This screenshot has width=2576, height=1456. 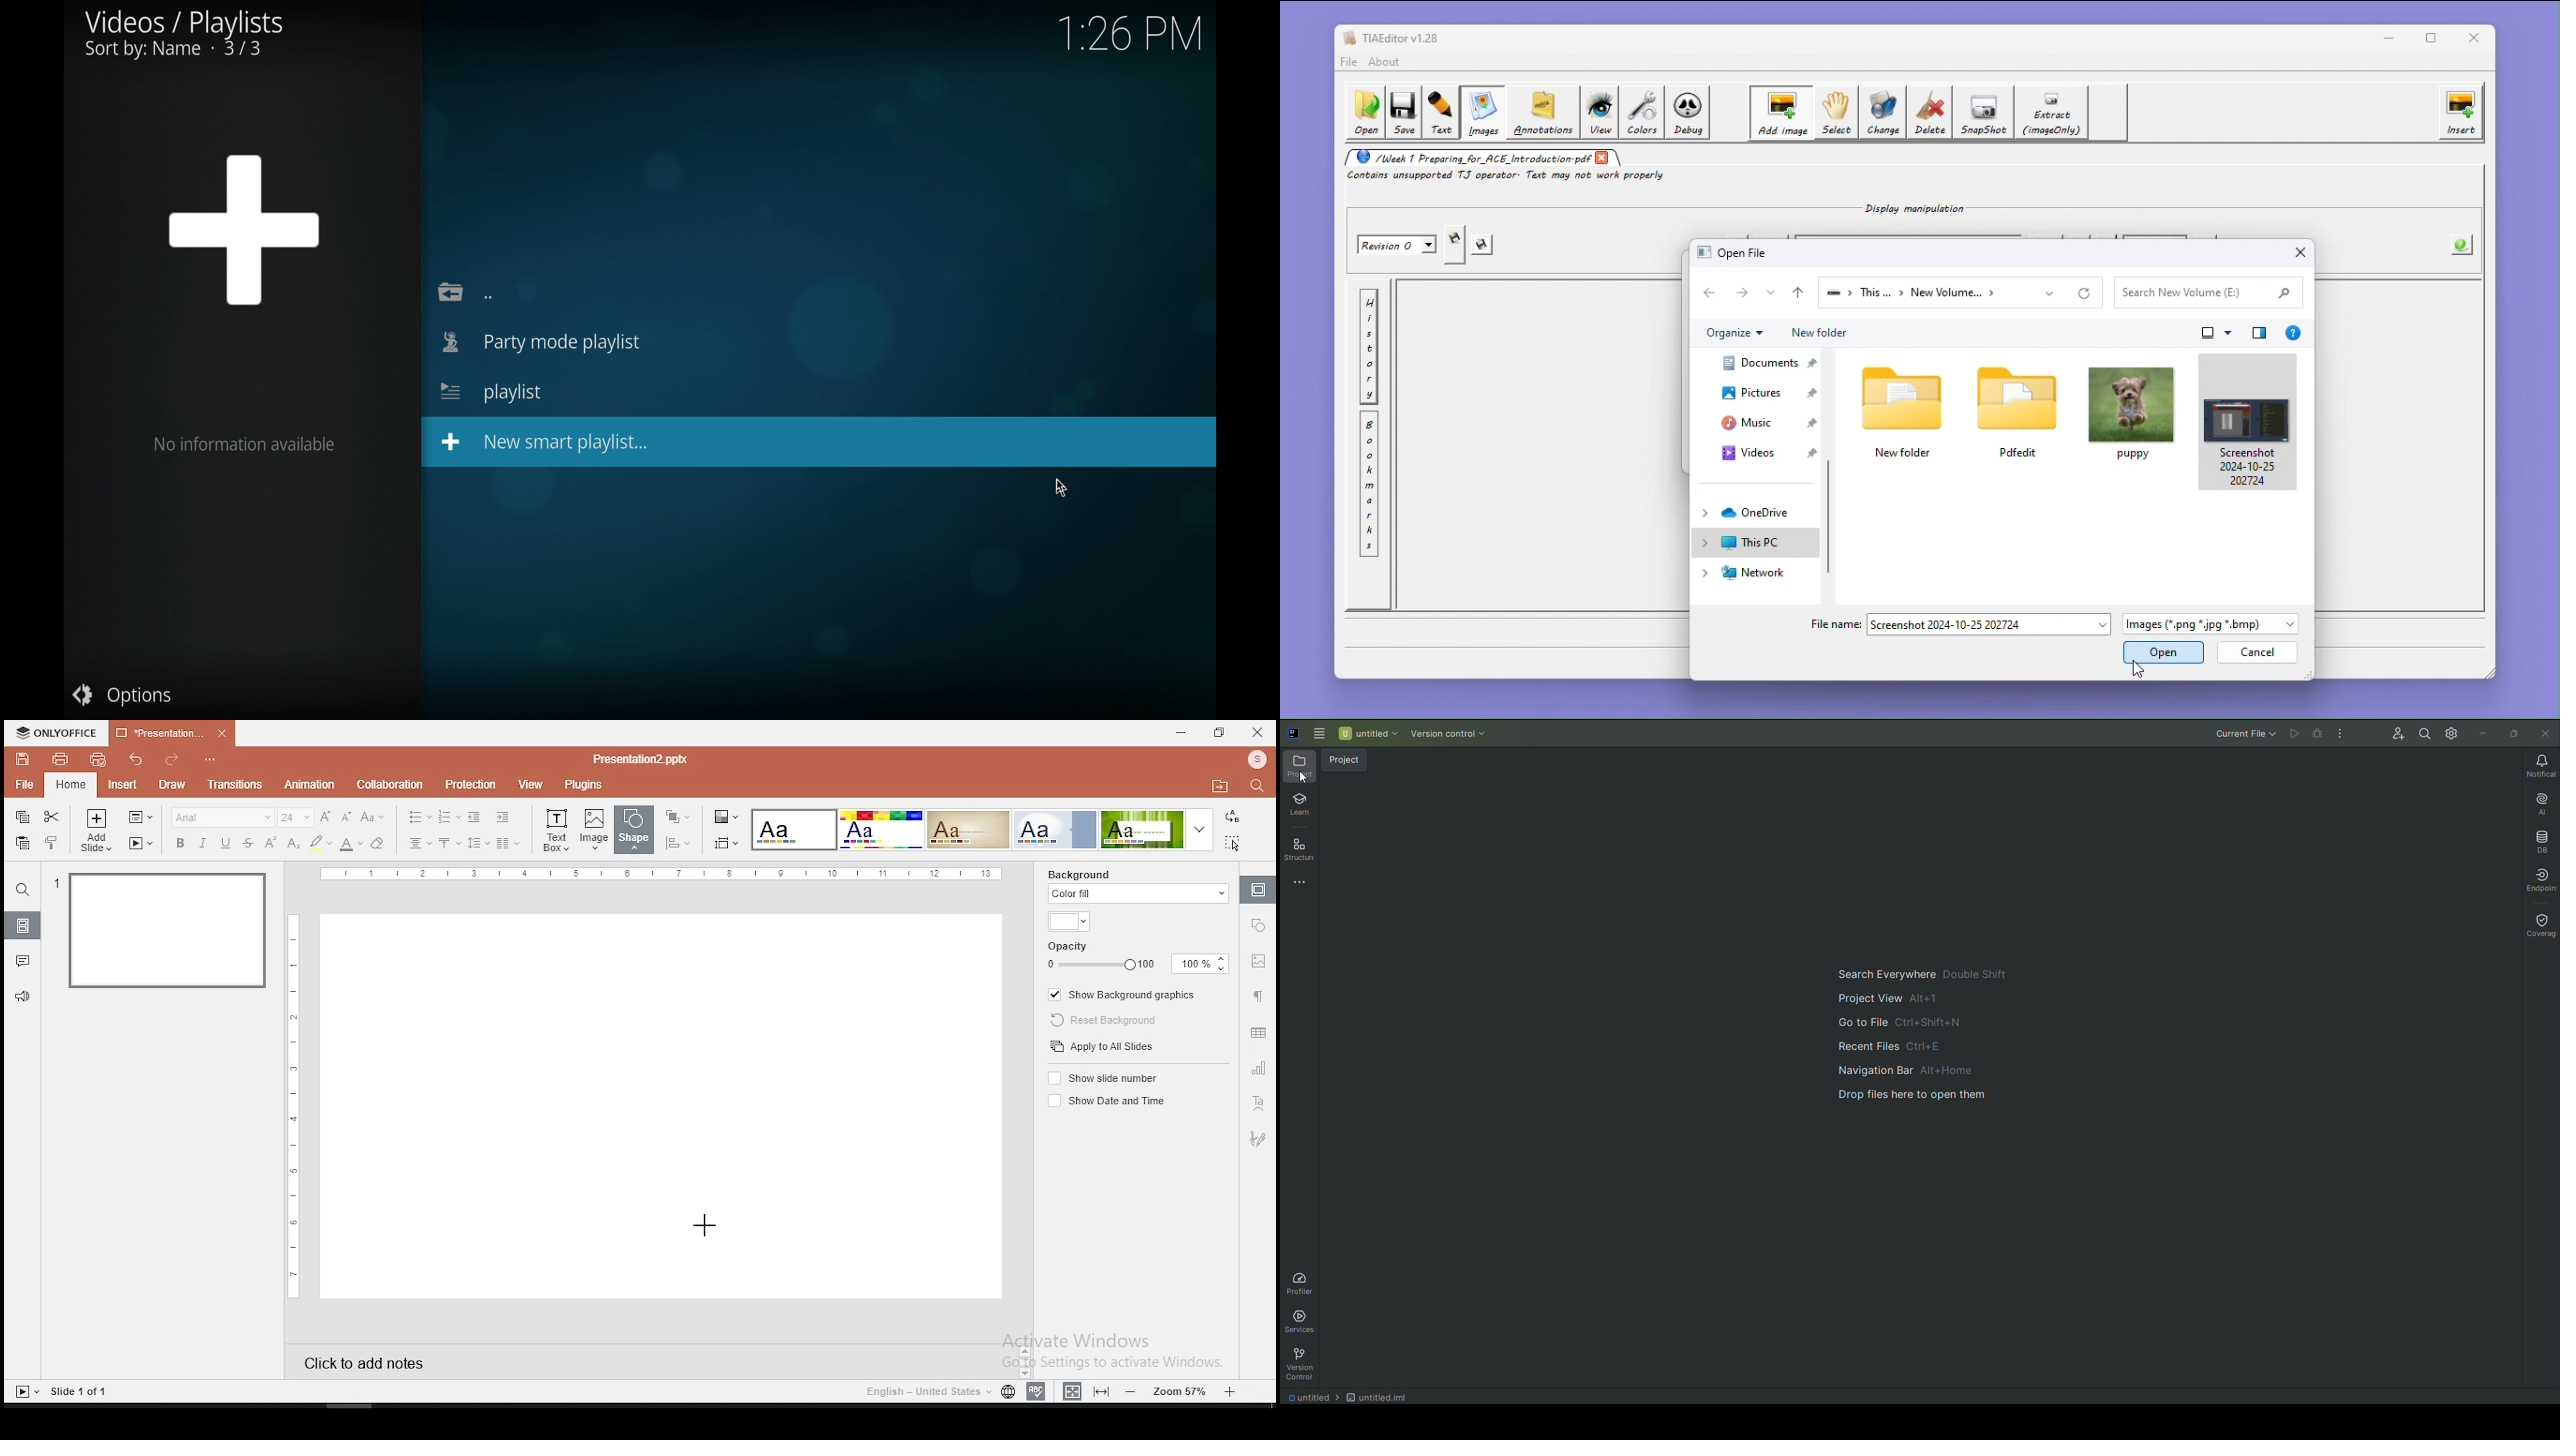 I want to click on view, so click(x=528, y=785).